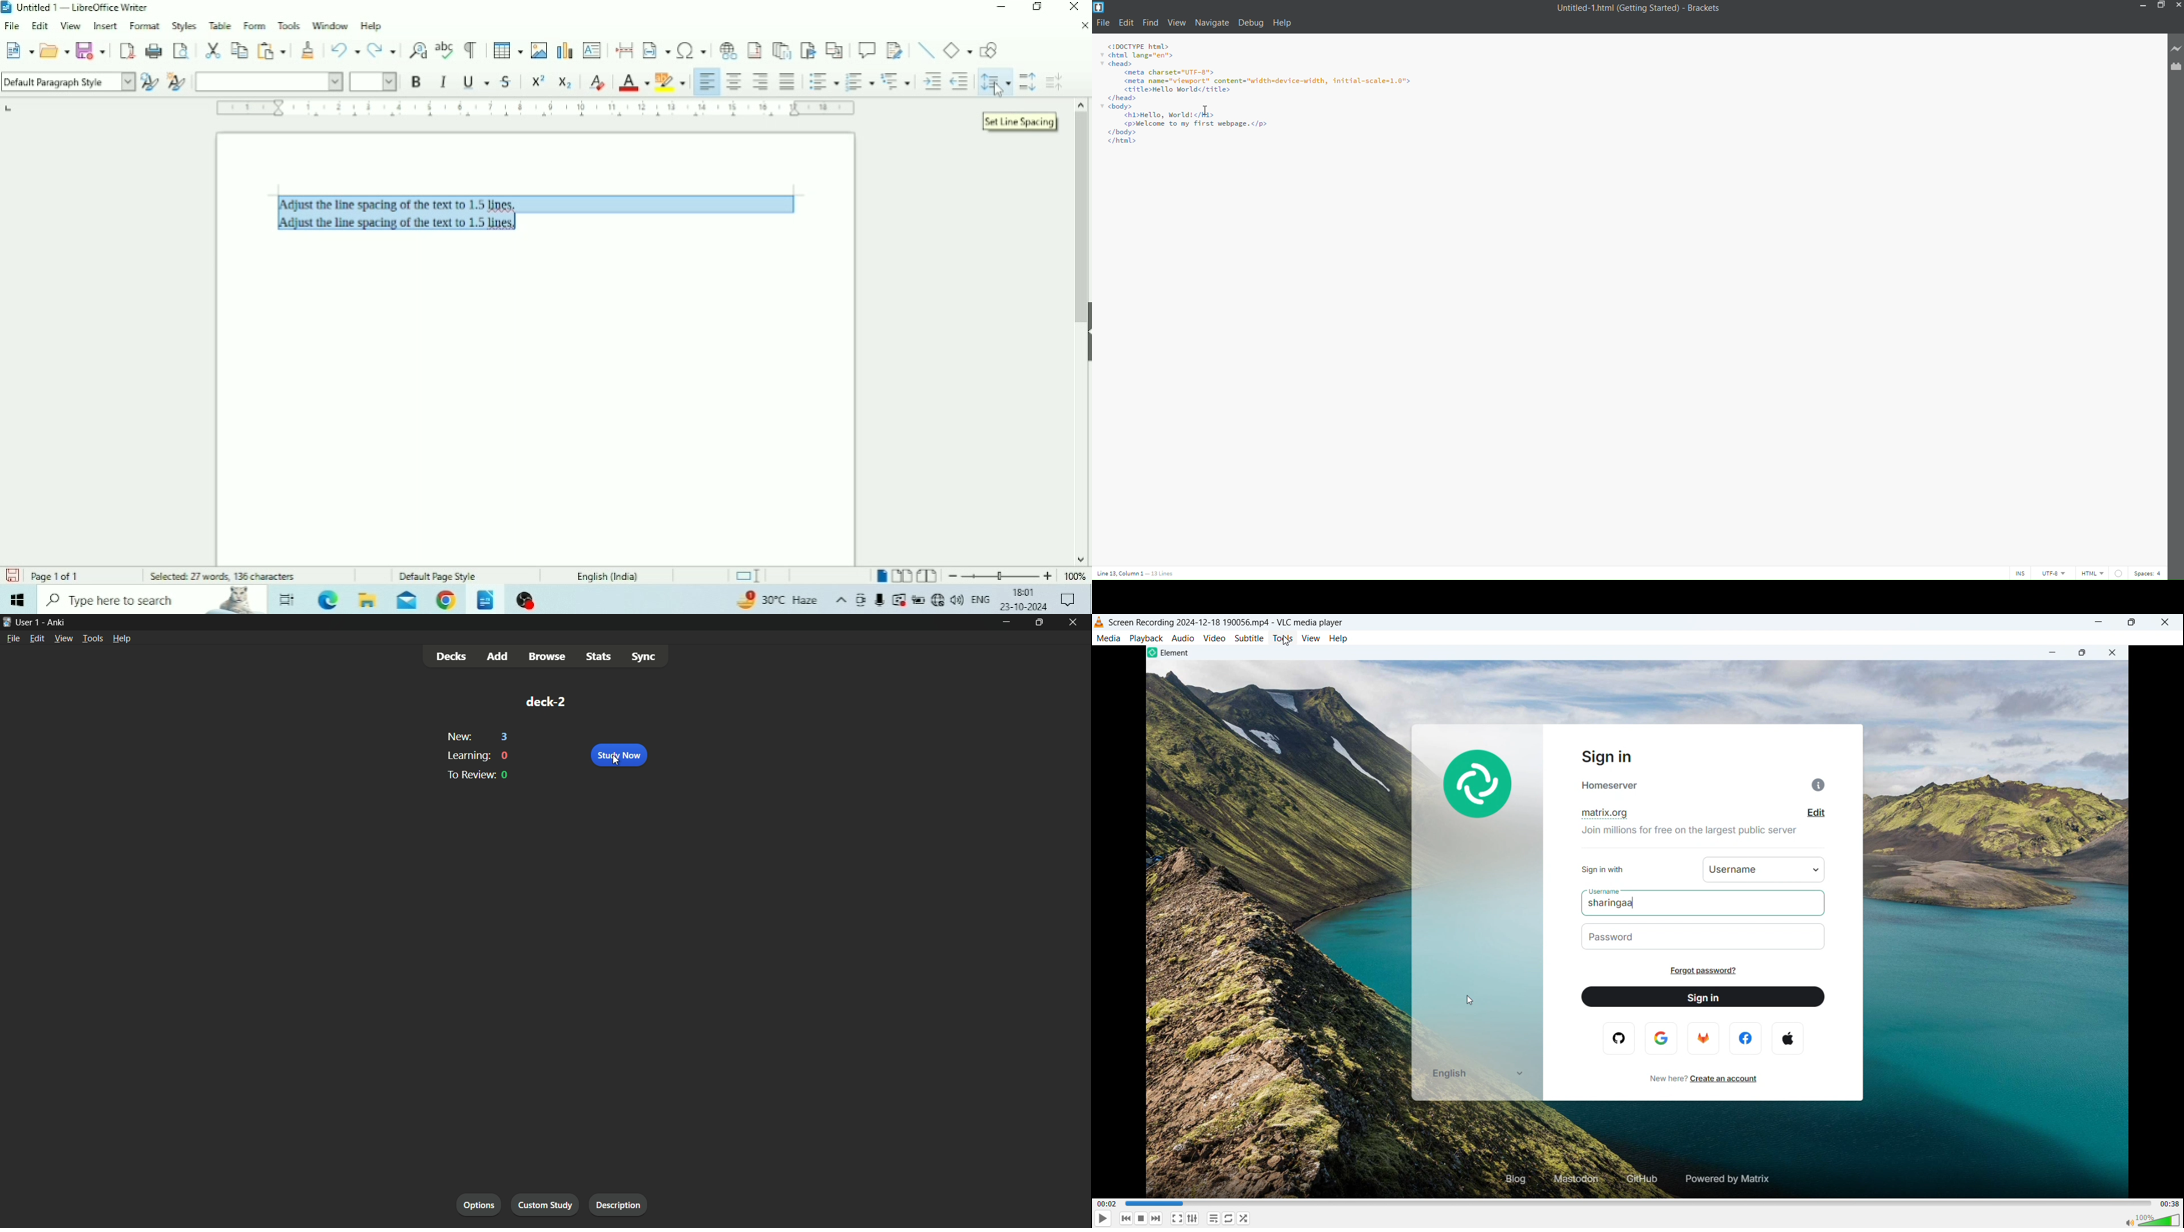 This screenshot has height=1232, width=2184. I want to click on Save, so click(12, 575).